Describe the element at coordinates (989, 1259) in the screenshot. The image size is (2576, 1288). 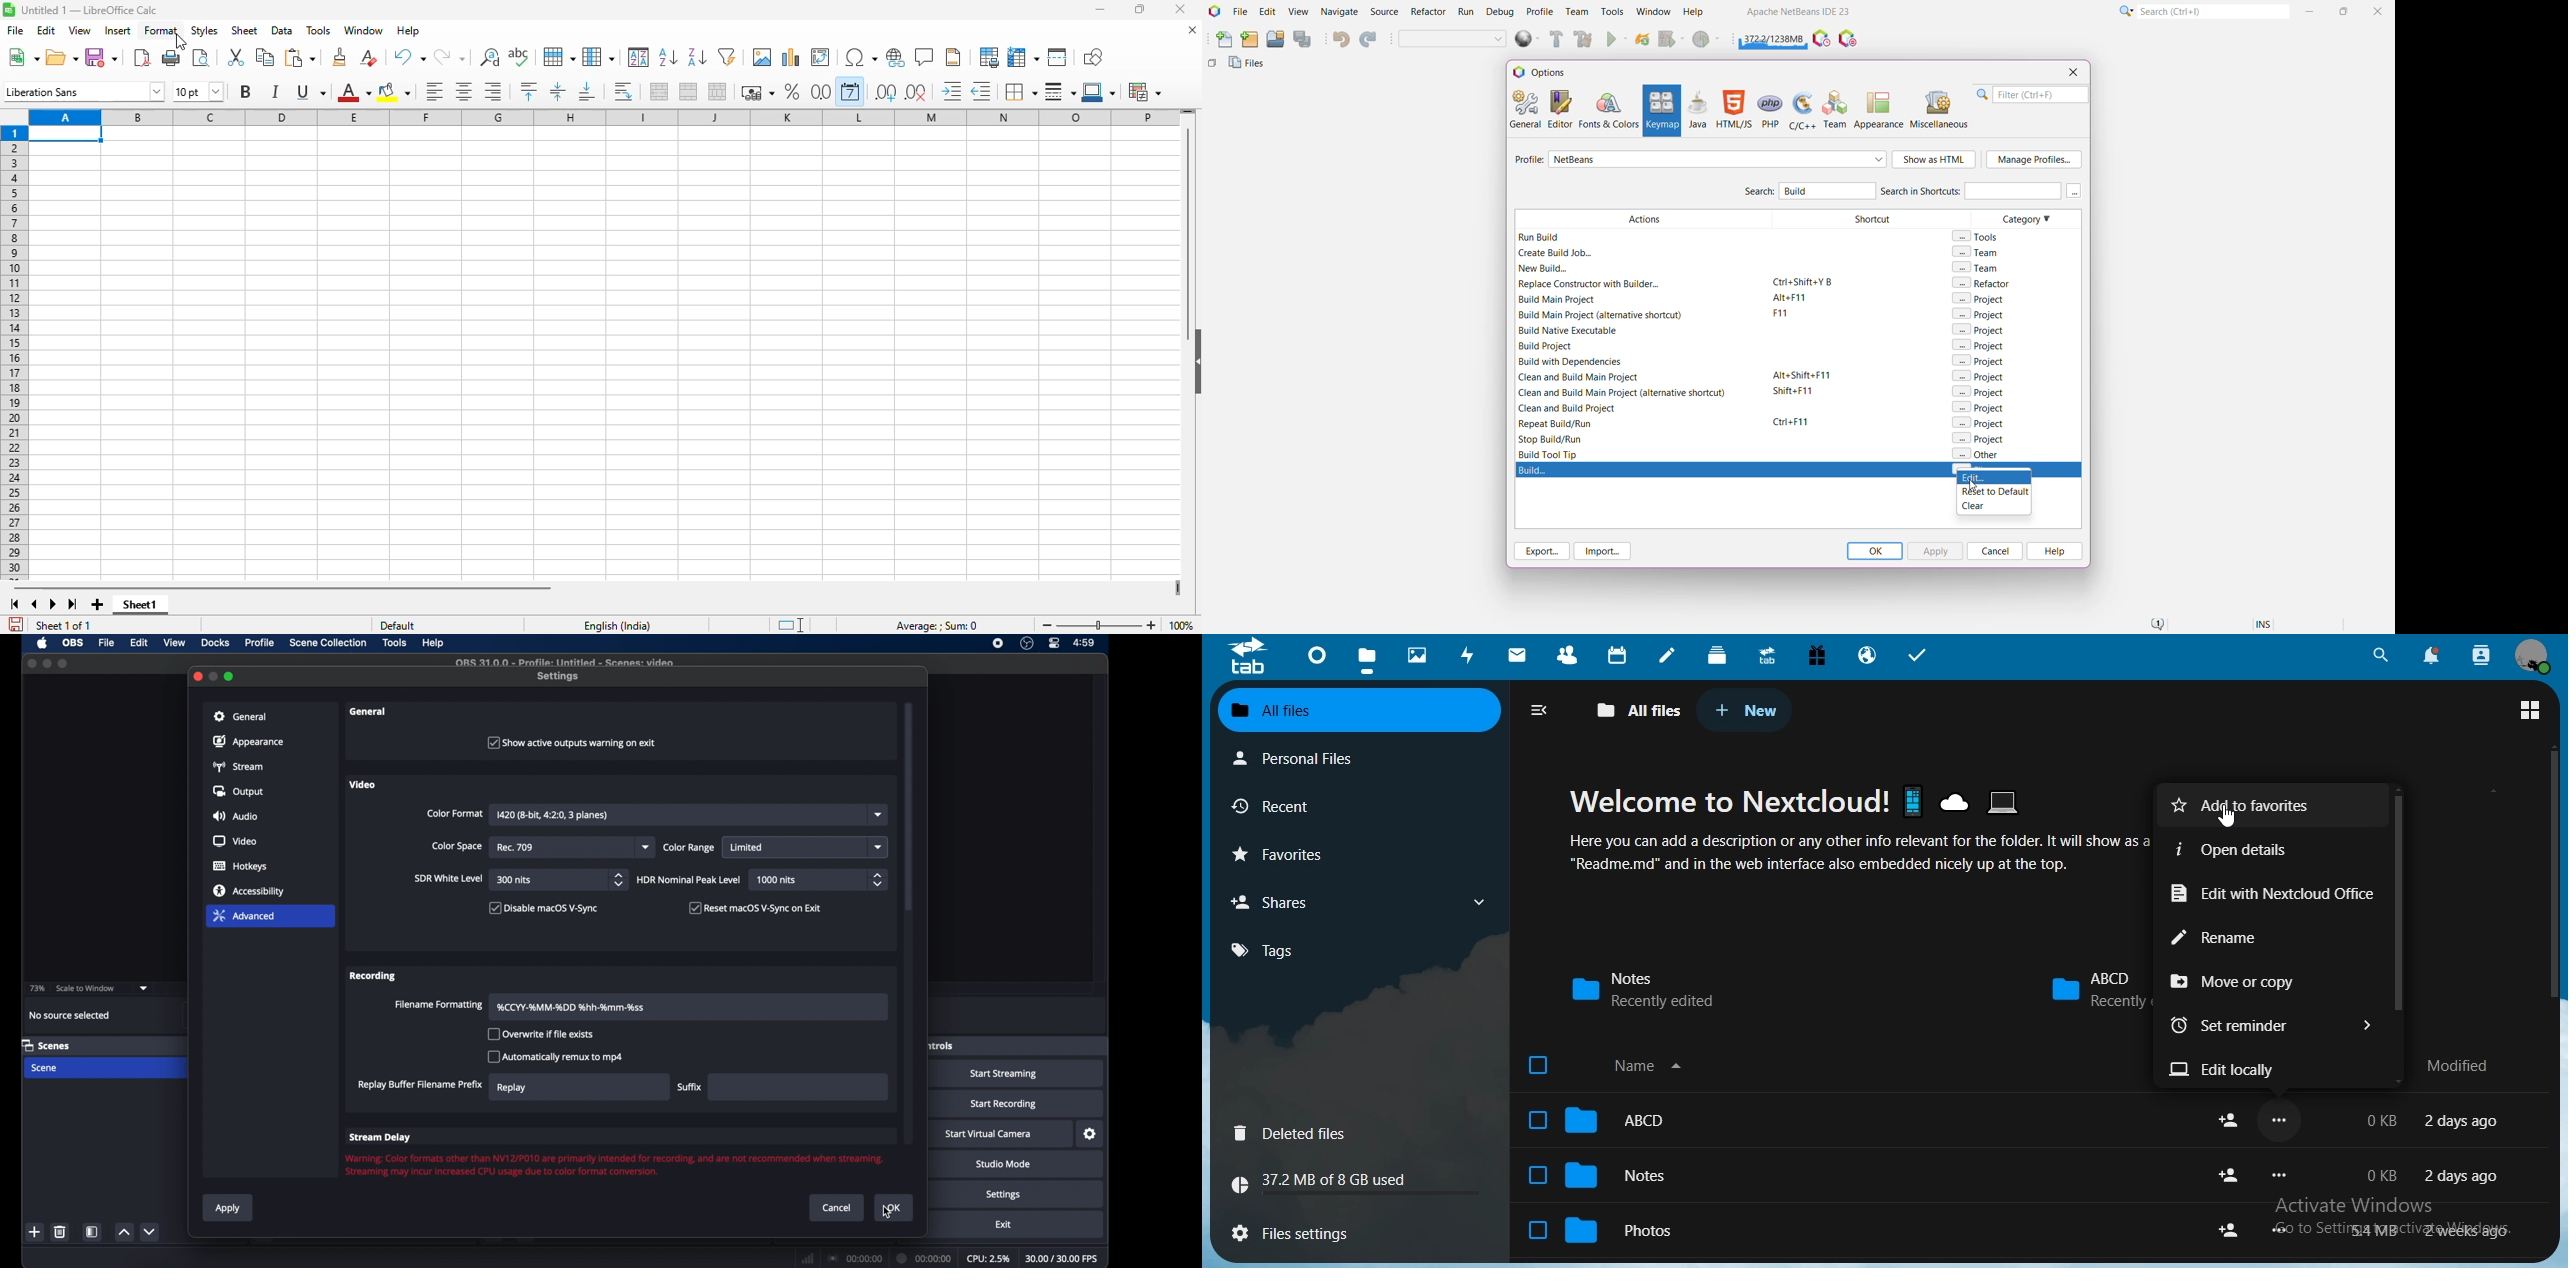
I see `cpu: 2.5%` at that location.